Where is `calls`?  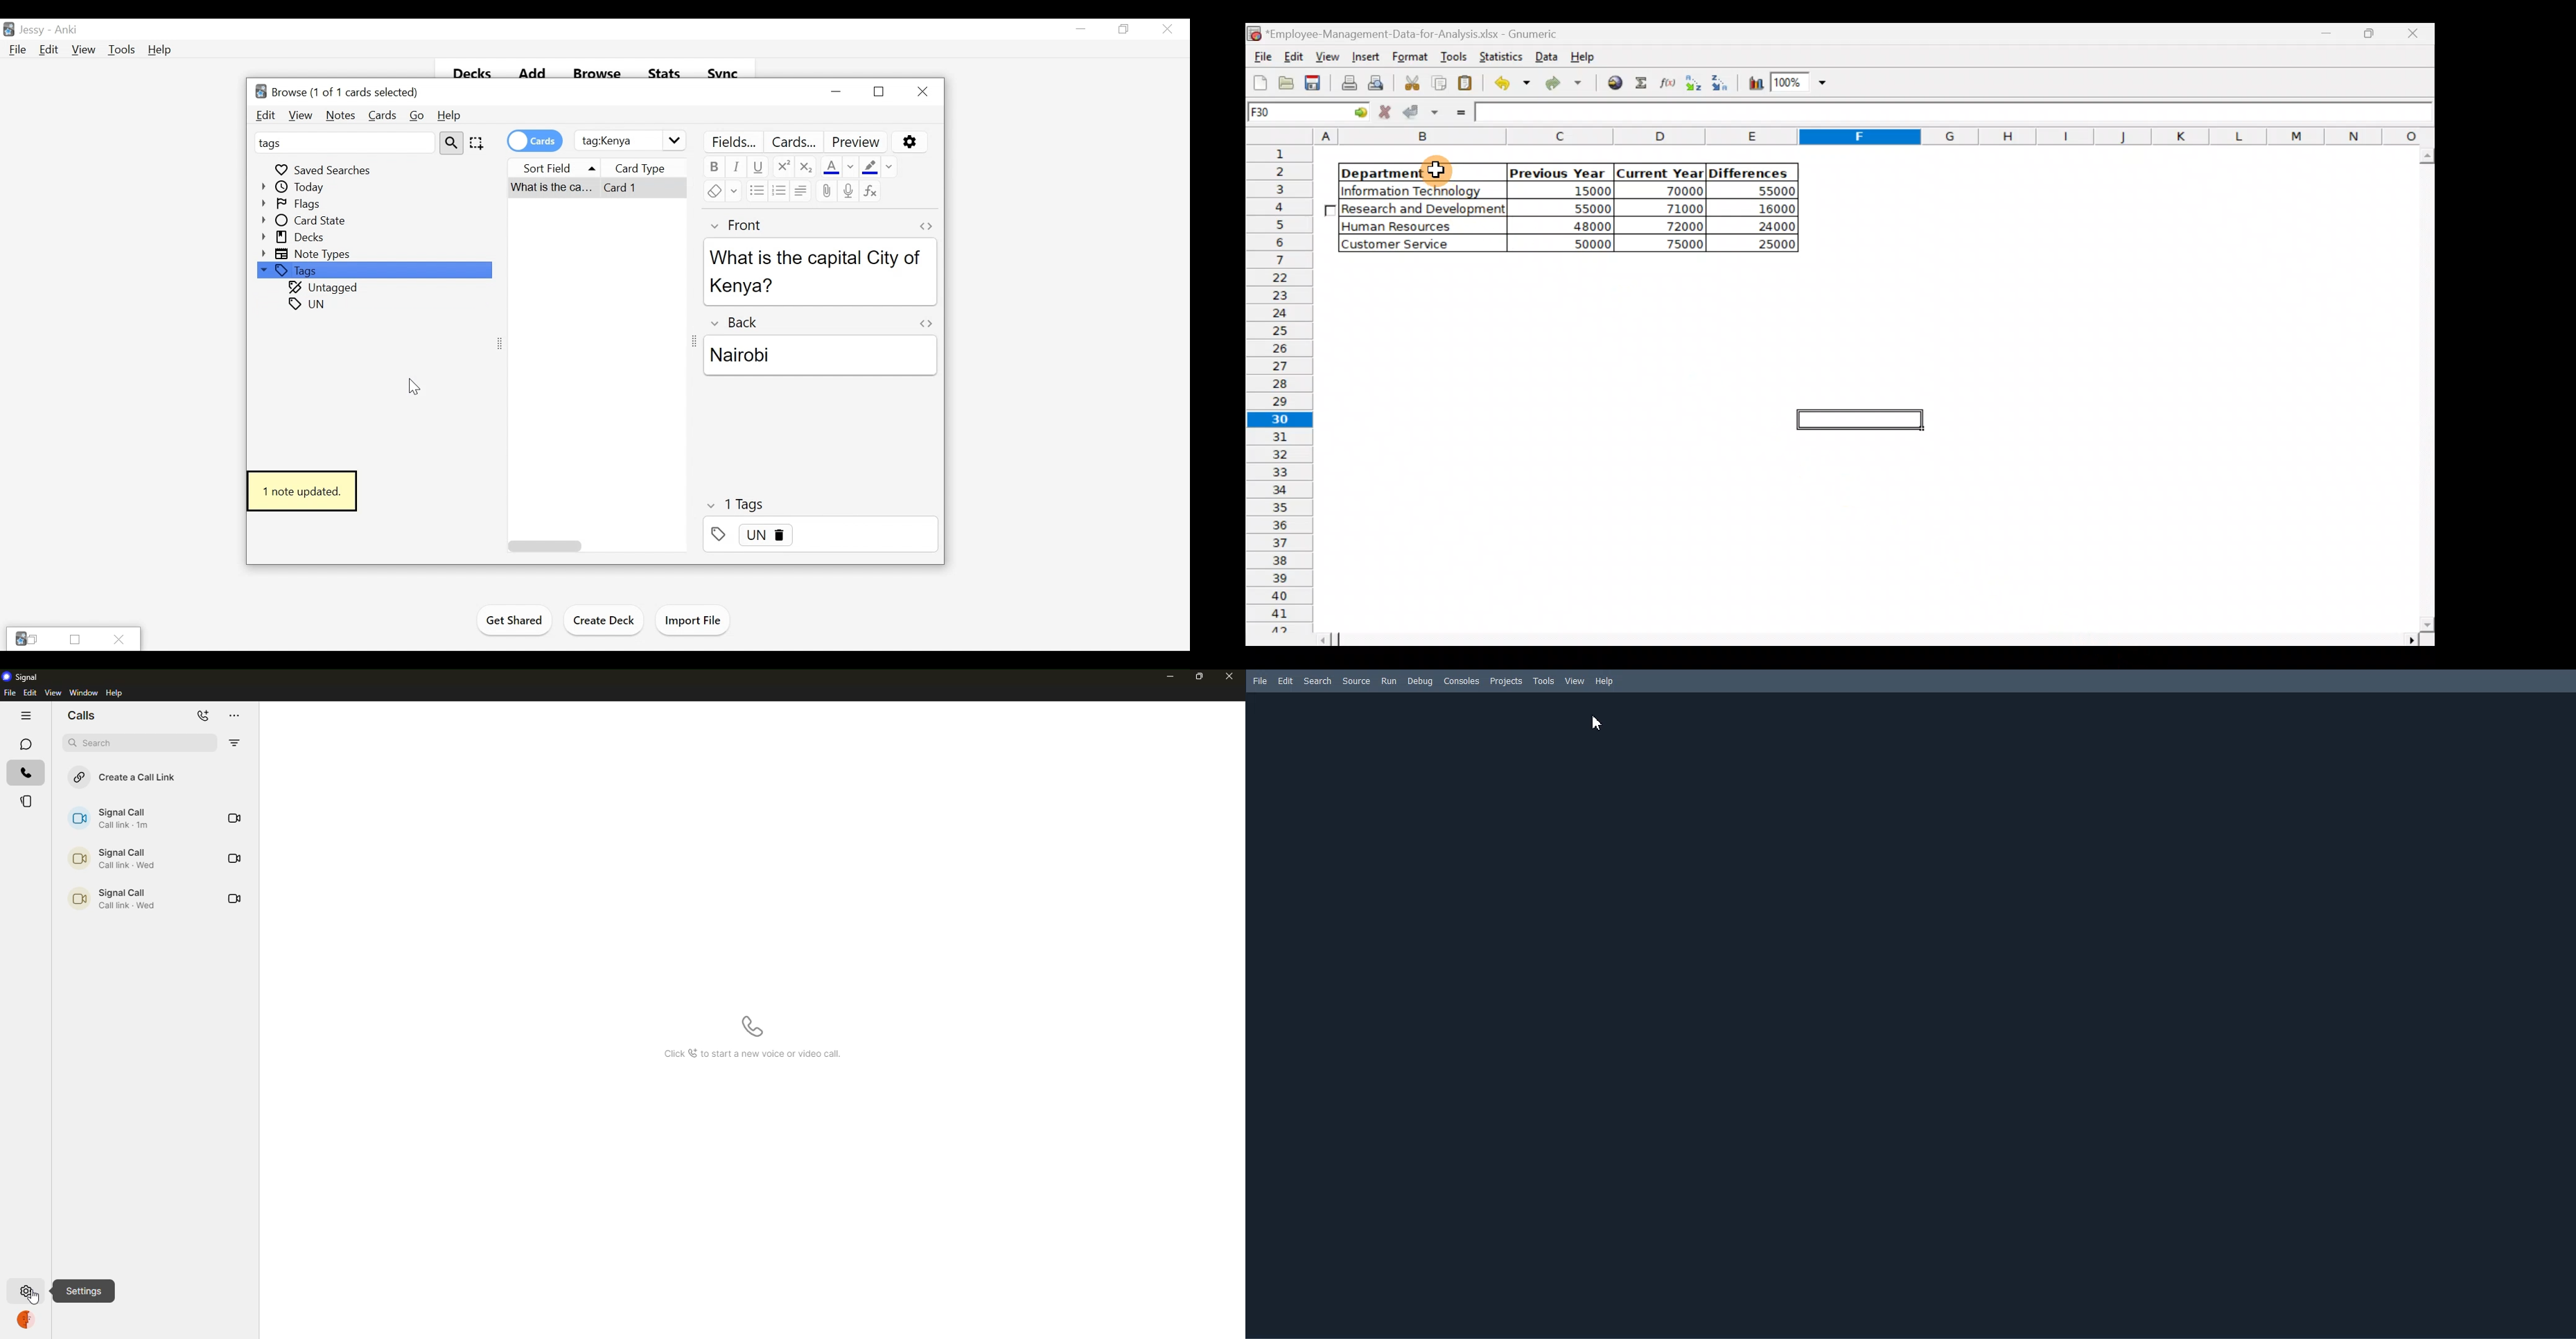
calls is located at coordinates (25, 772).